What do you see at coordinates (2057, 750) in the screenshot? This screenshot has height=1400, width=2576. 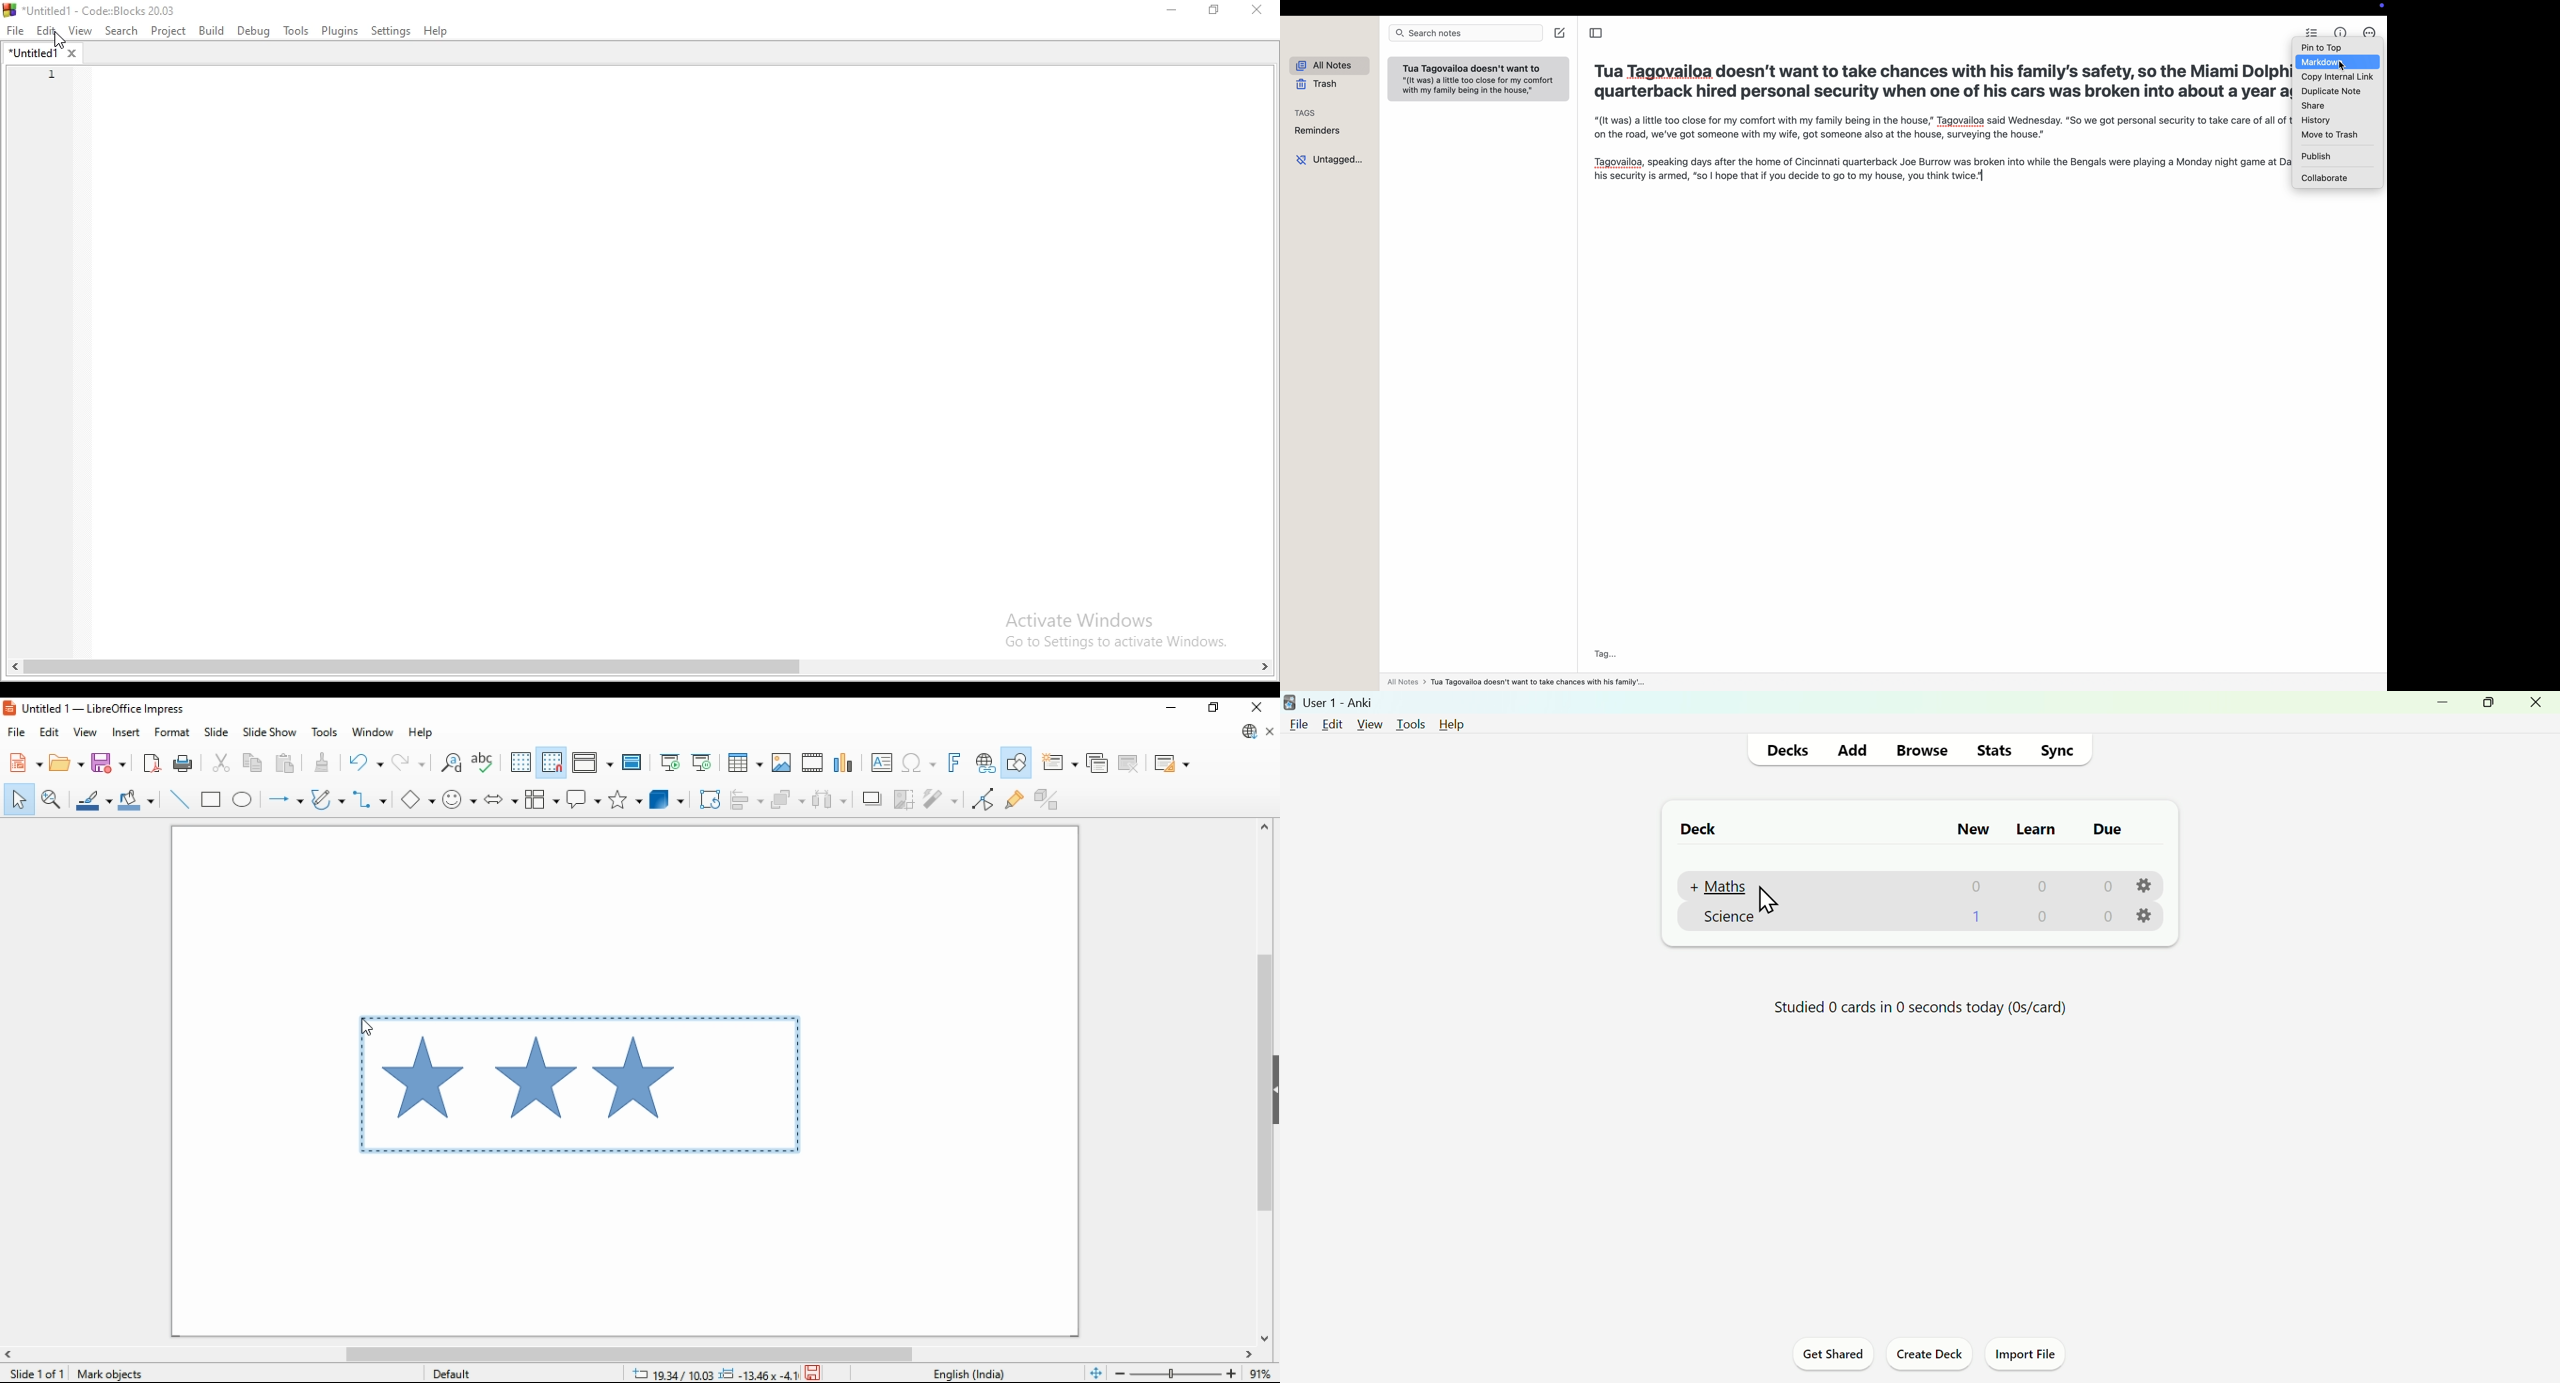 I see `Sync` at bounding box center [2057, 750].